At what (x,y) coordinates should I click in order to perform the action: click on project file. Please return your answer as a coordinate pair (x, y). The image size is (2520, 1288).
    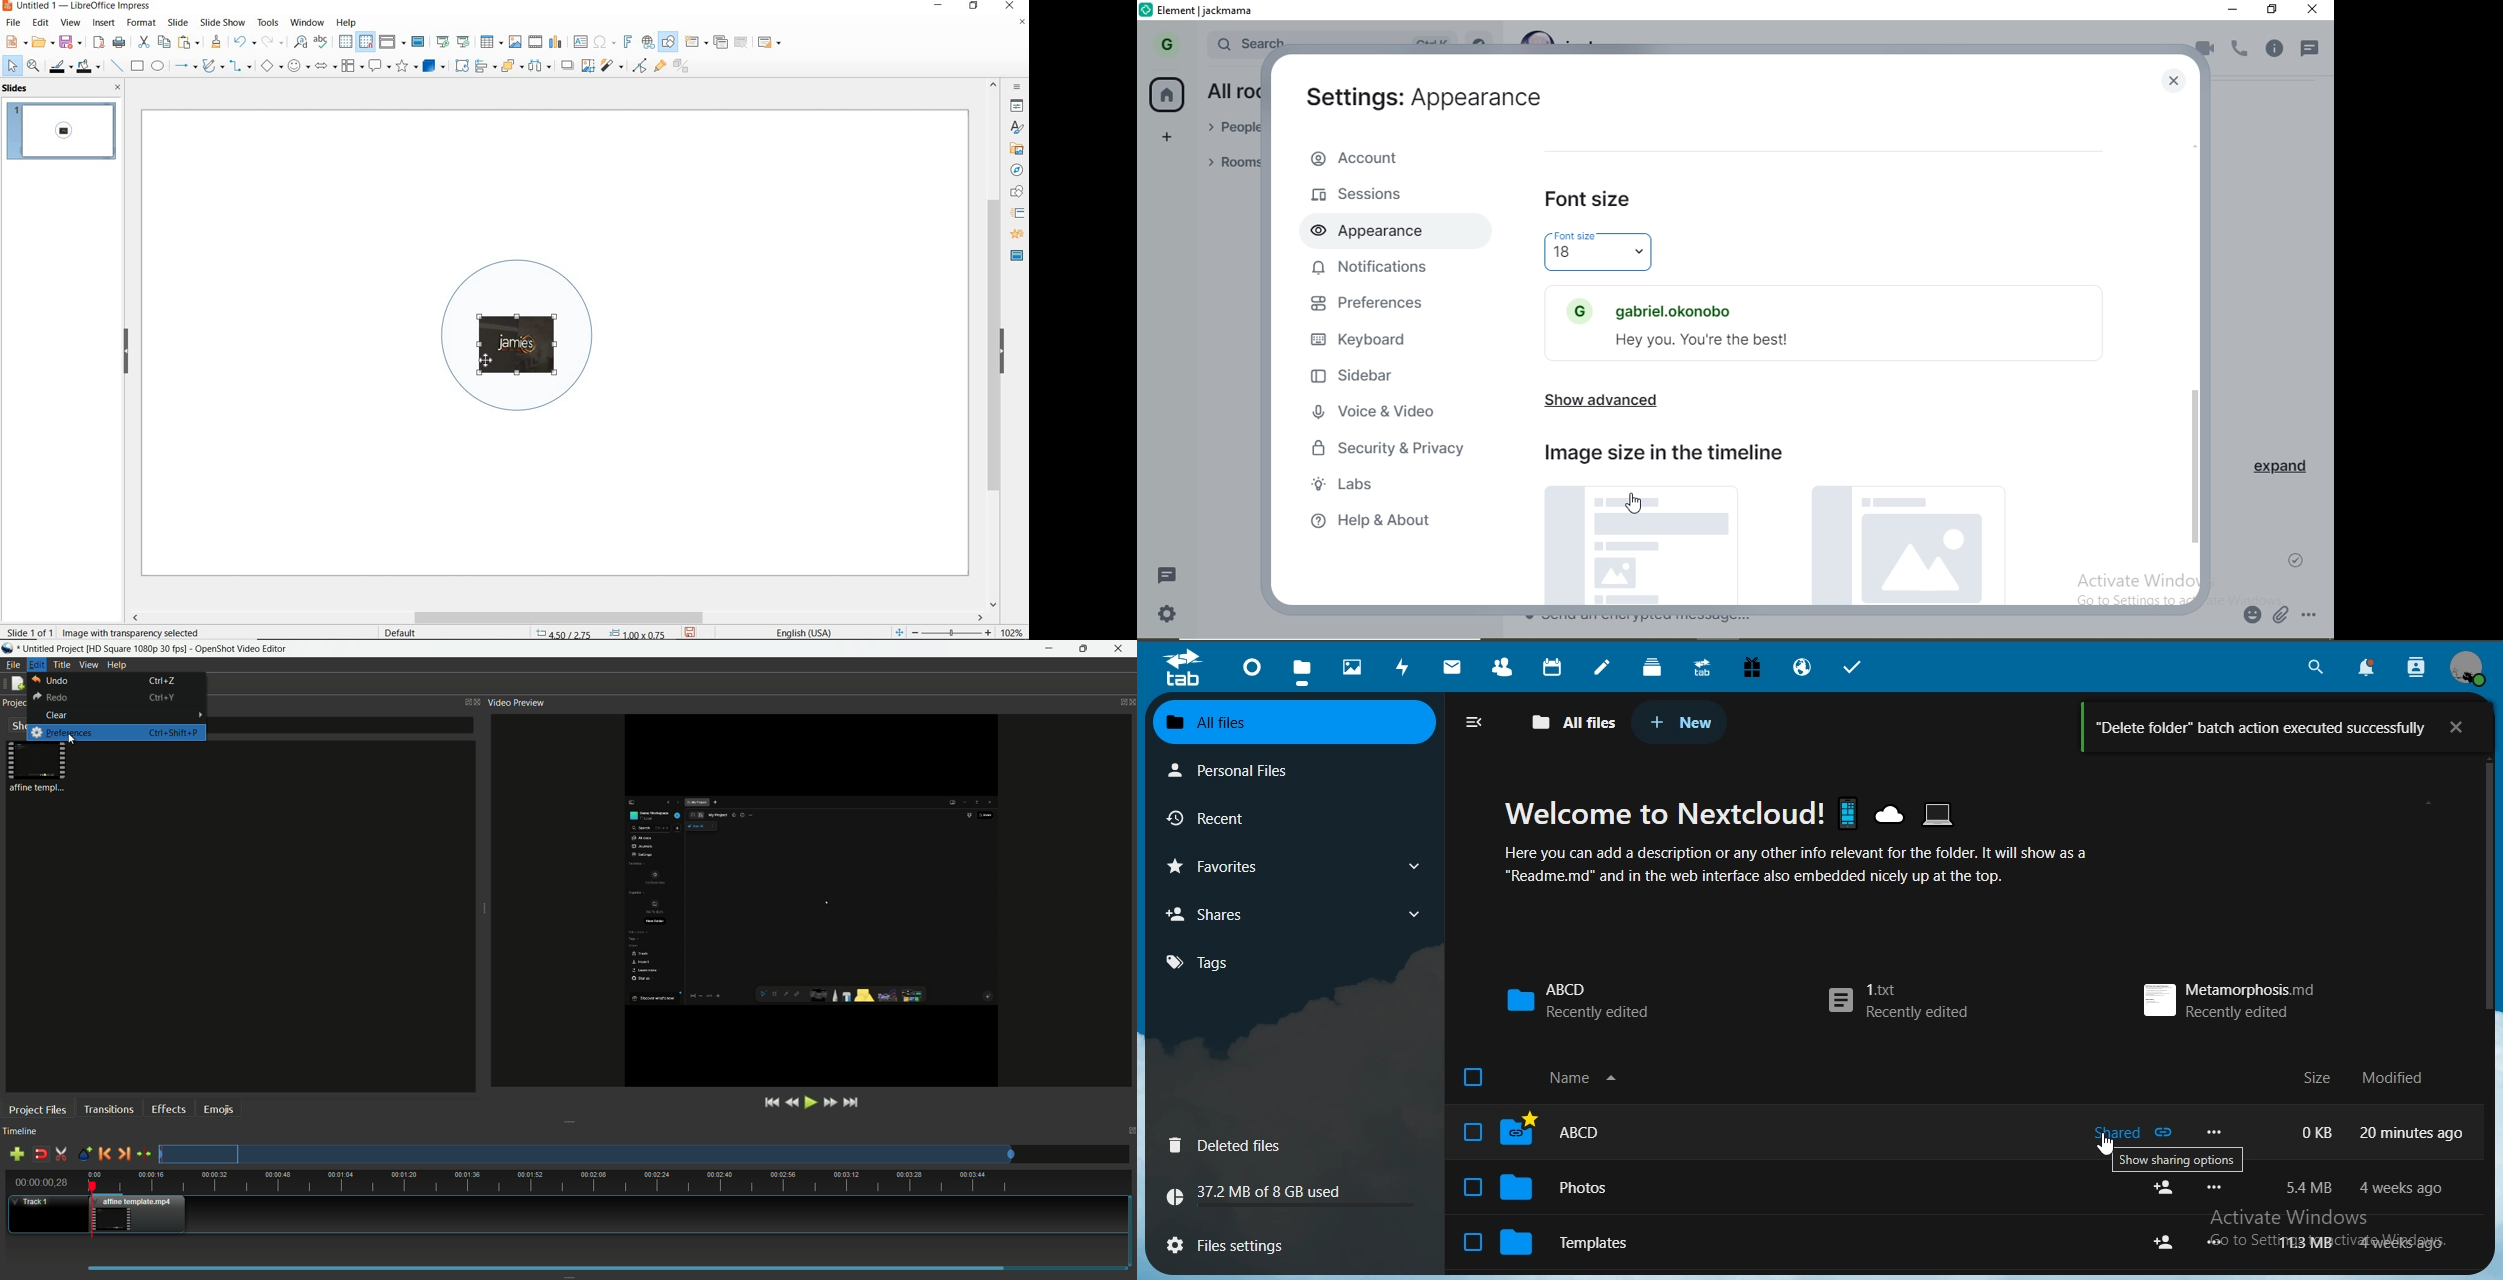
    Looking at the image, I should click on (39, 769).